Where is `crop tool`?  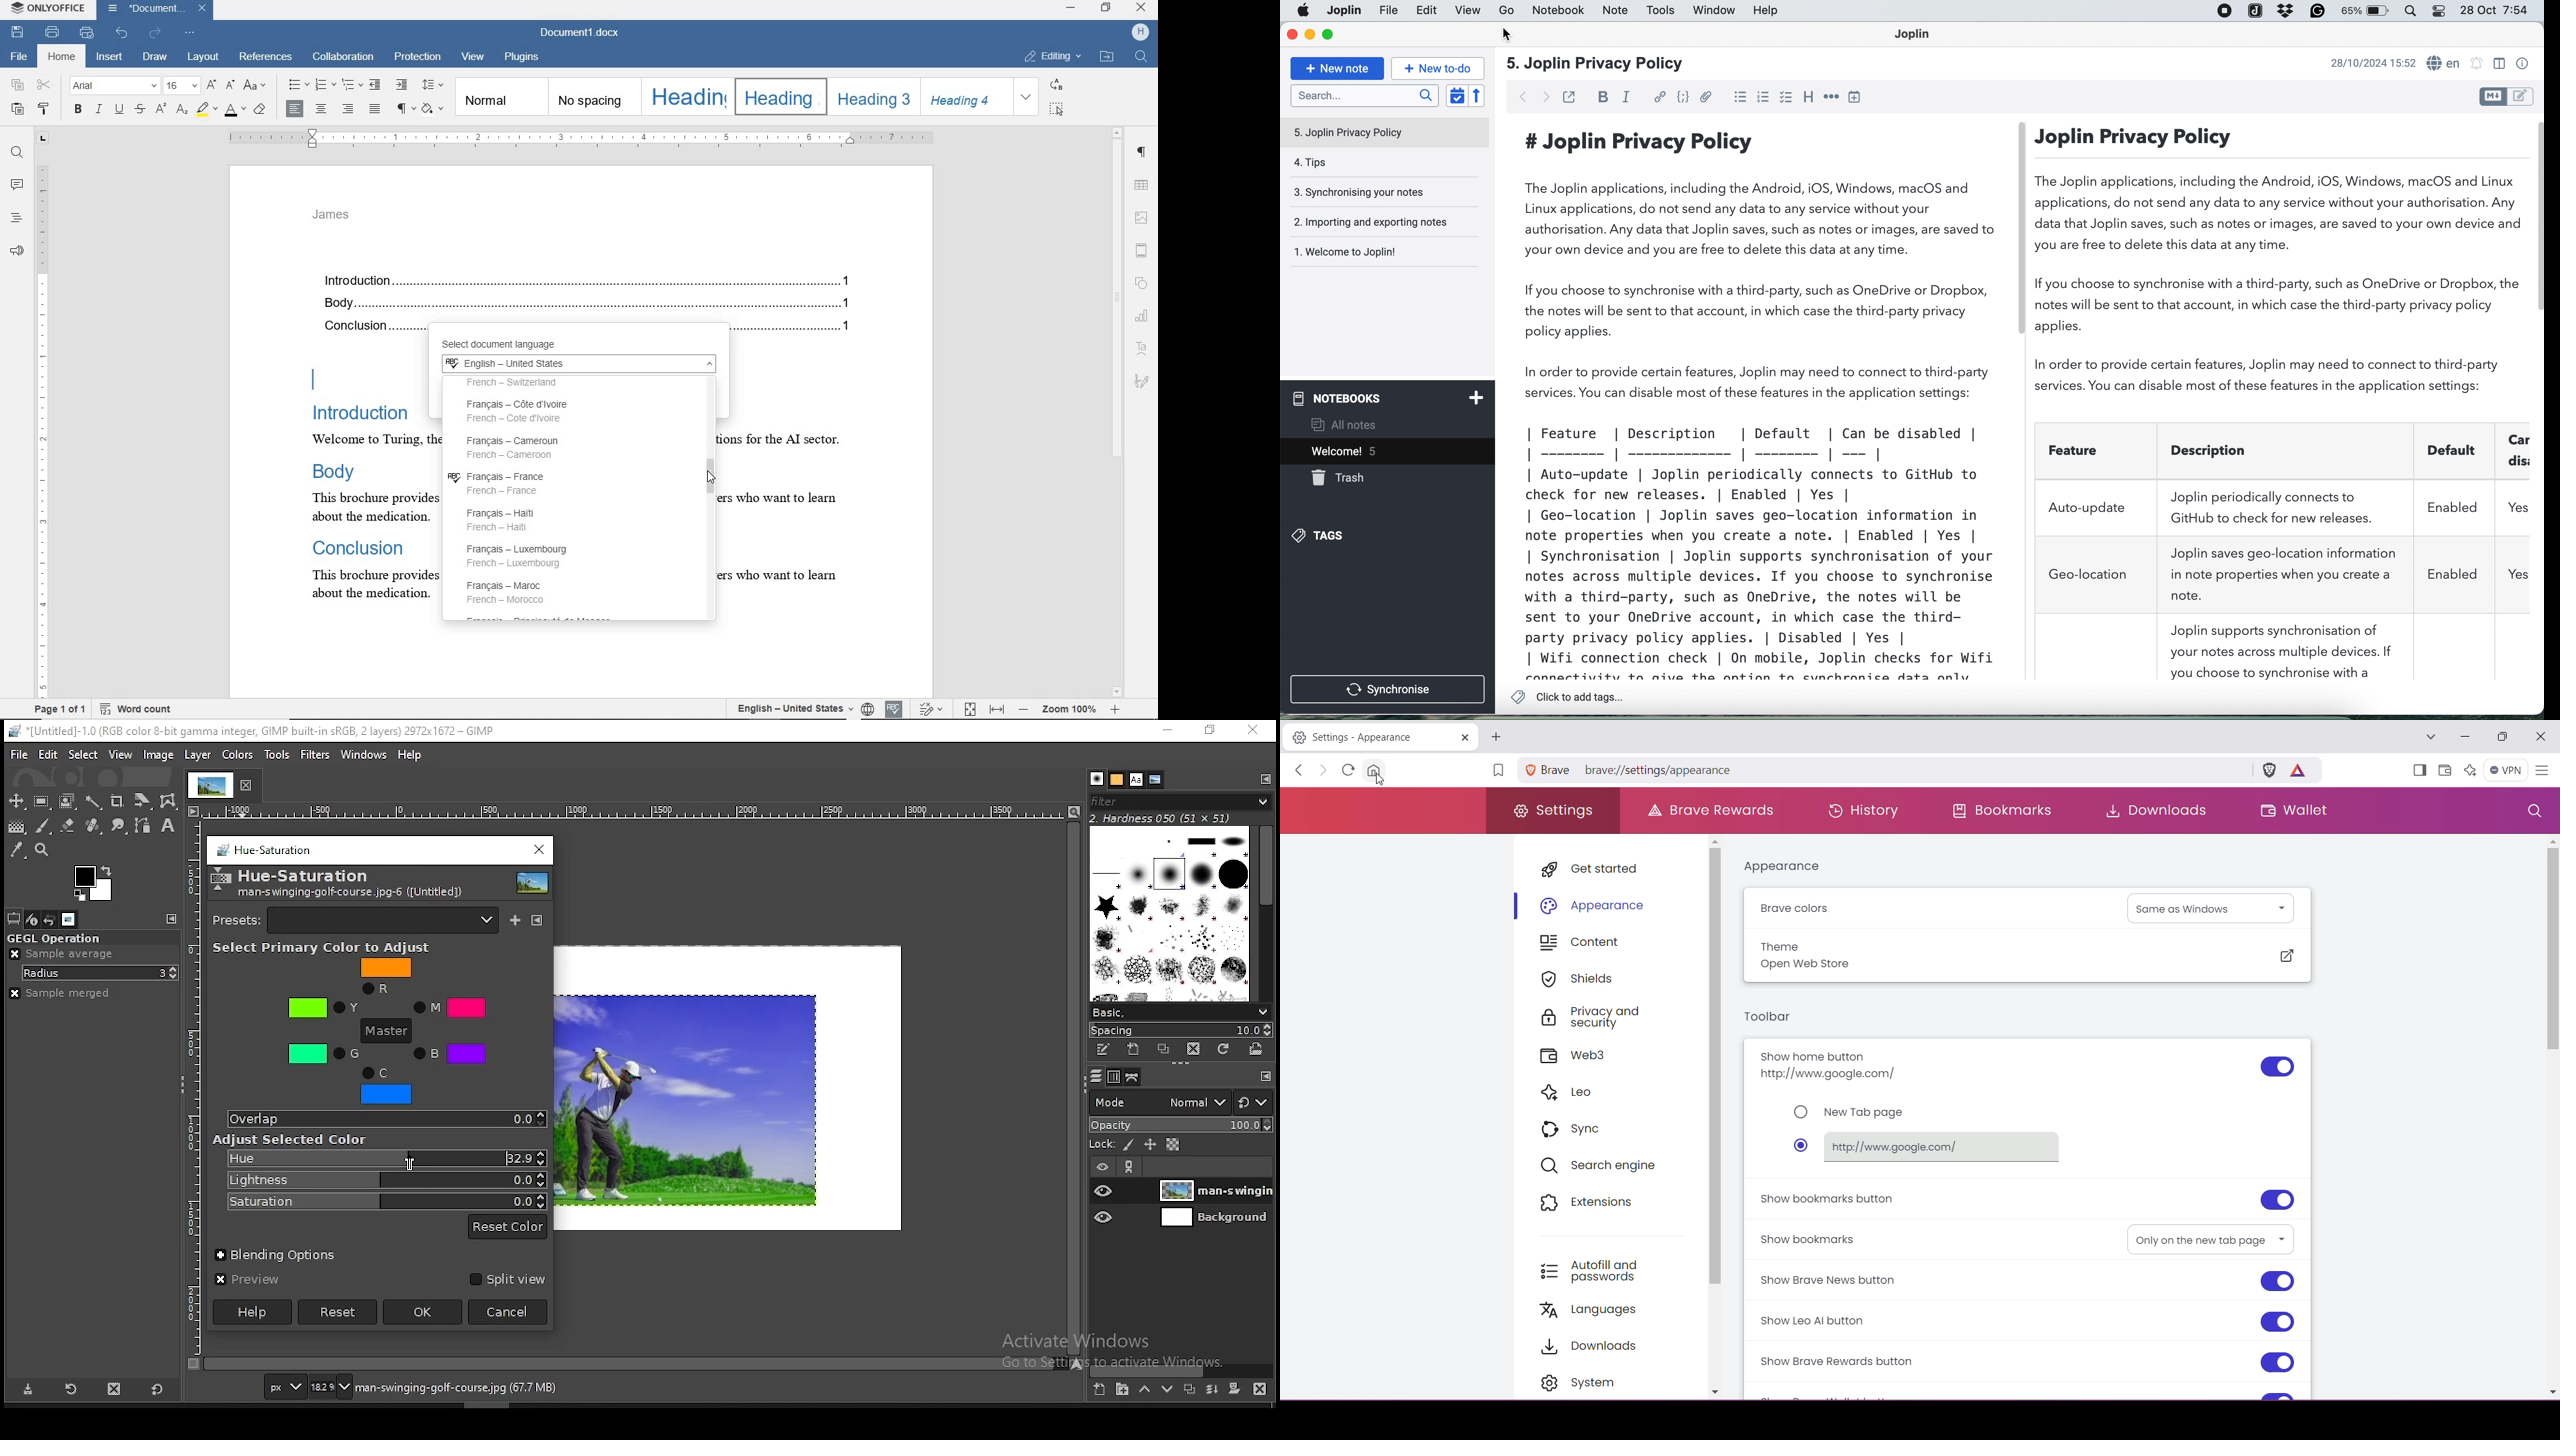
crop tool is located at coordinates (143, 802).